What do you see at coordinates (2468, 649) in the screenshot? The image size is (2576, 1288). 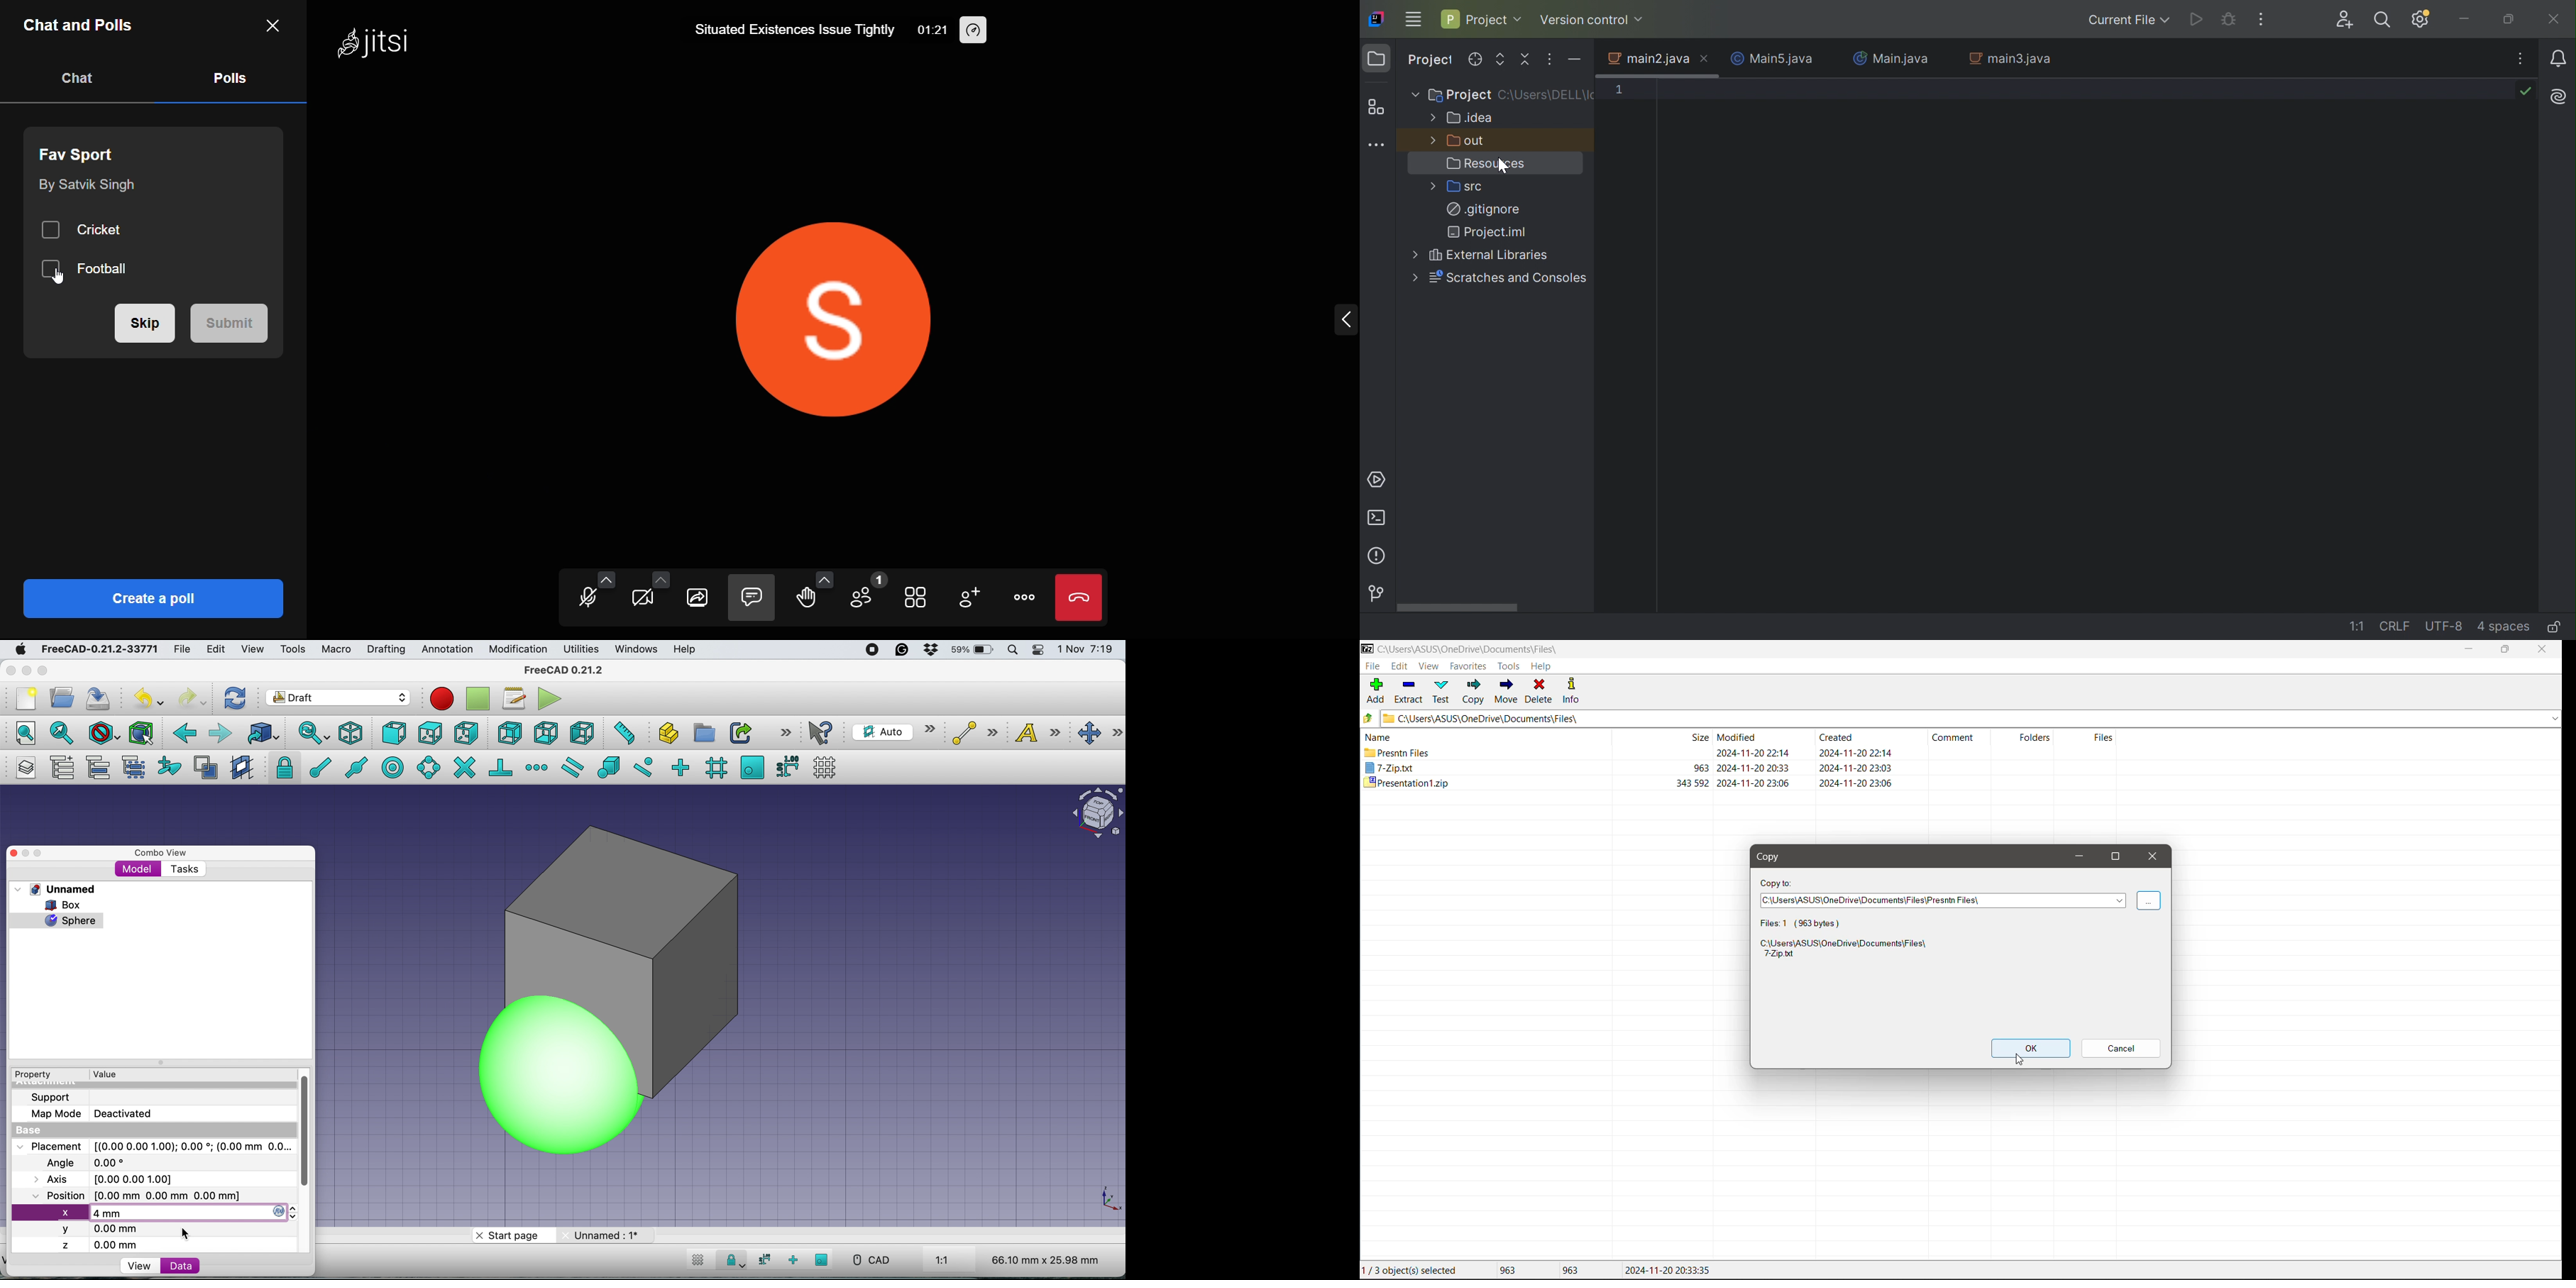 I see `Minimize` at bounding box center [2468, 649].